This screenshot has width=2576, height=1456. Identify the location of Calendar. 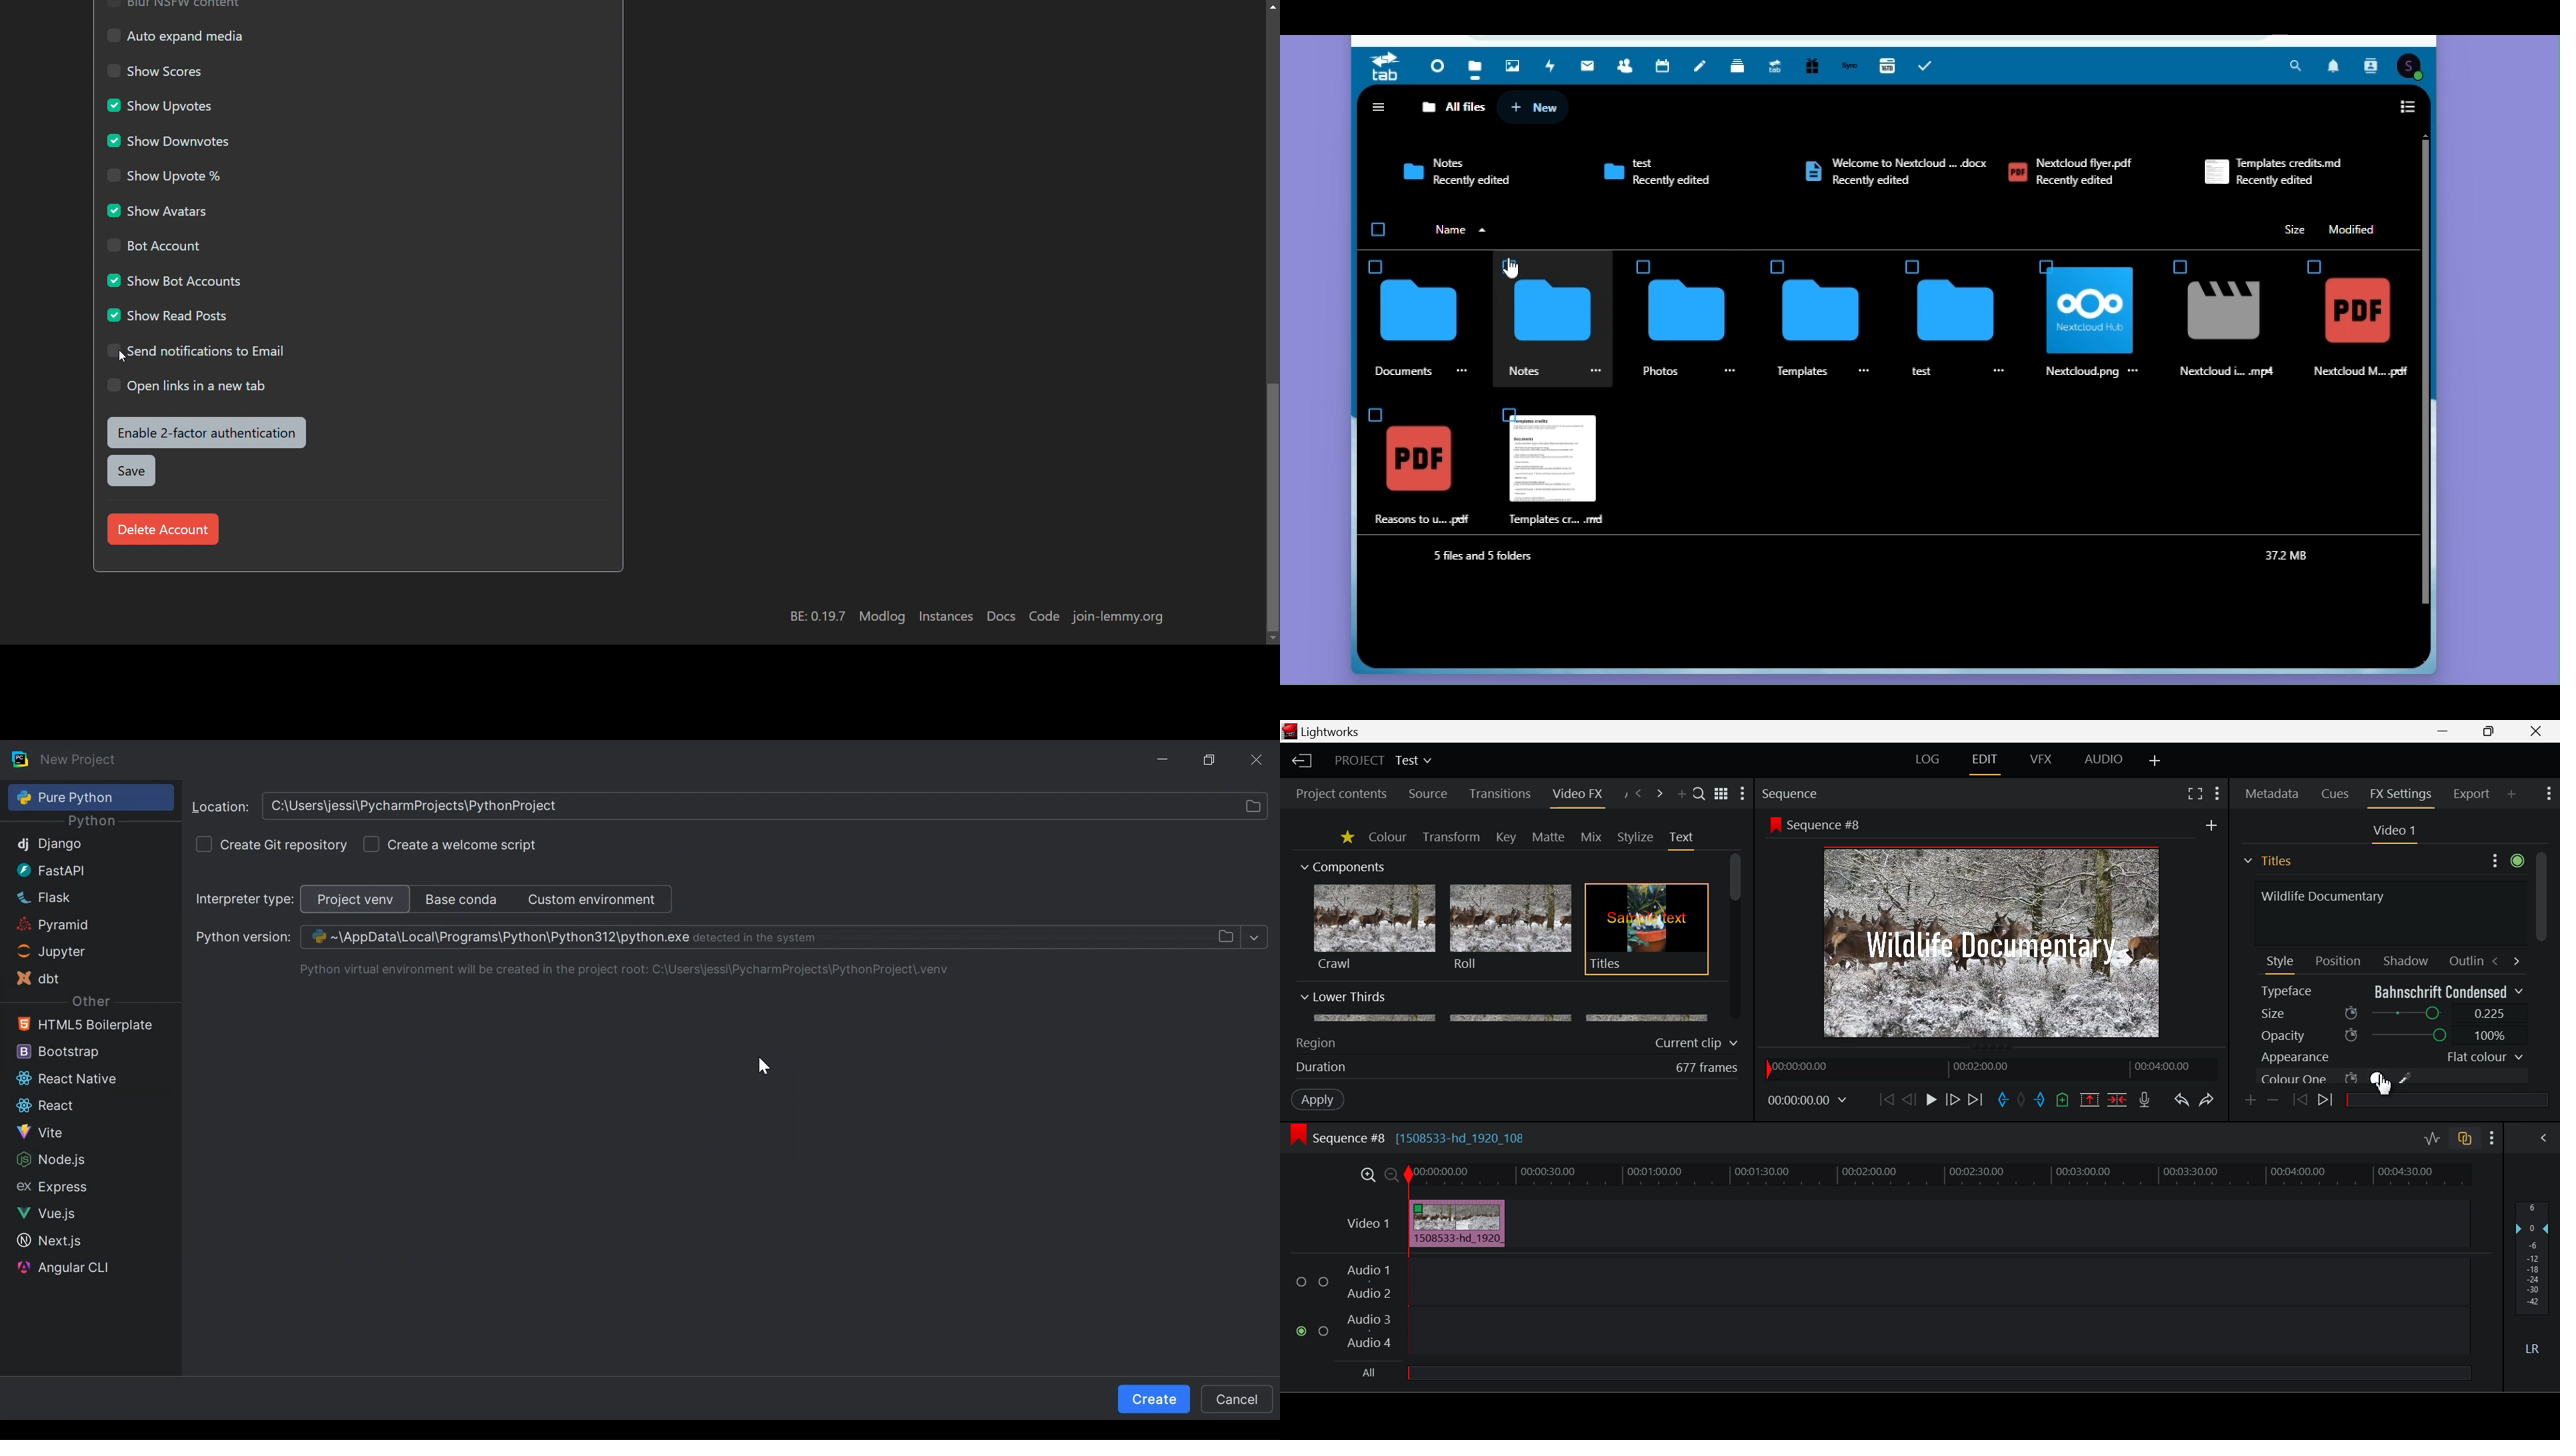
(1664, 67).